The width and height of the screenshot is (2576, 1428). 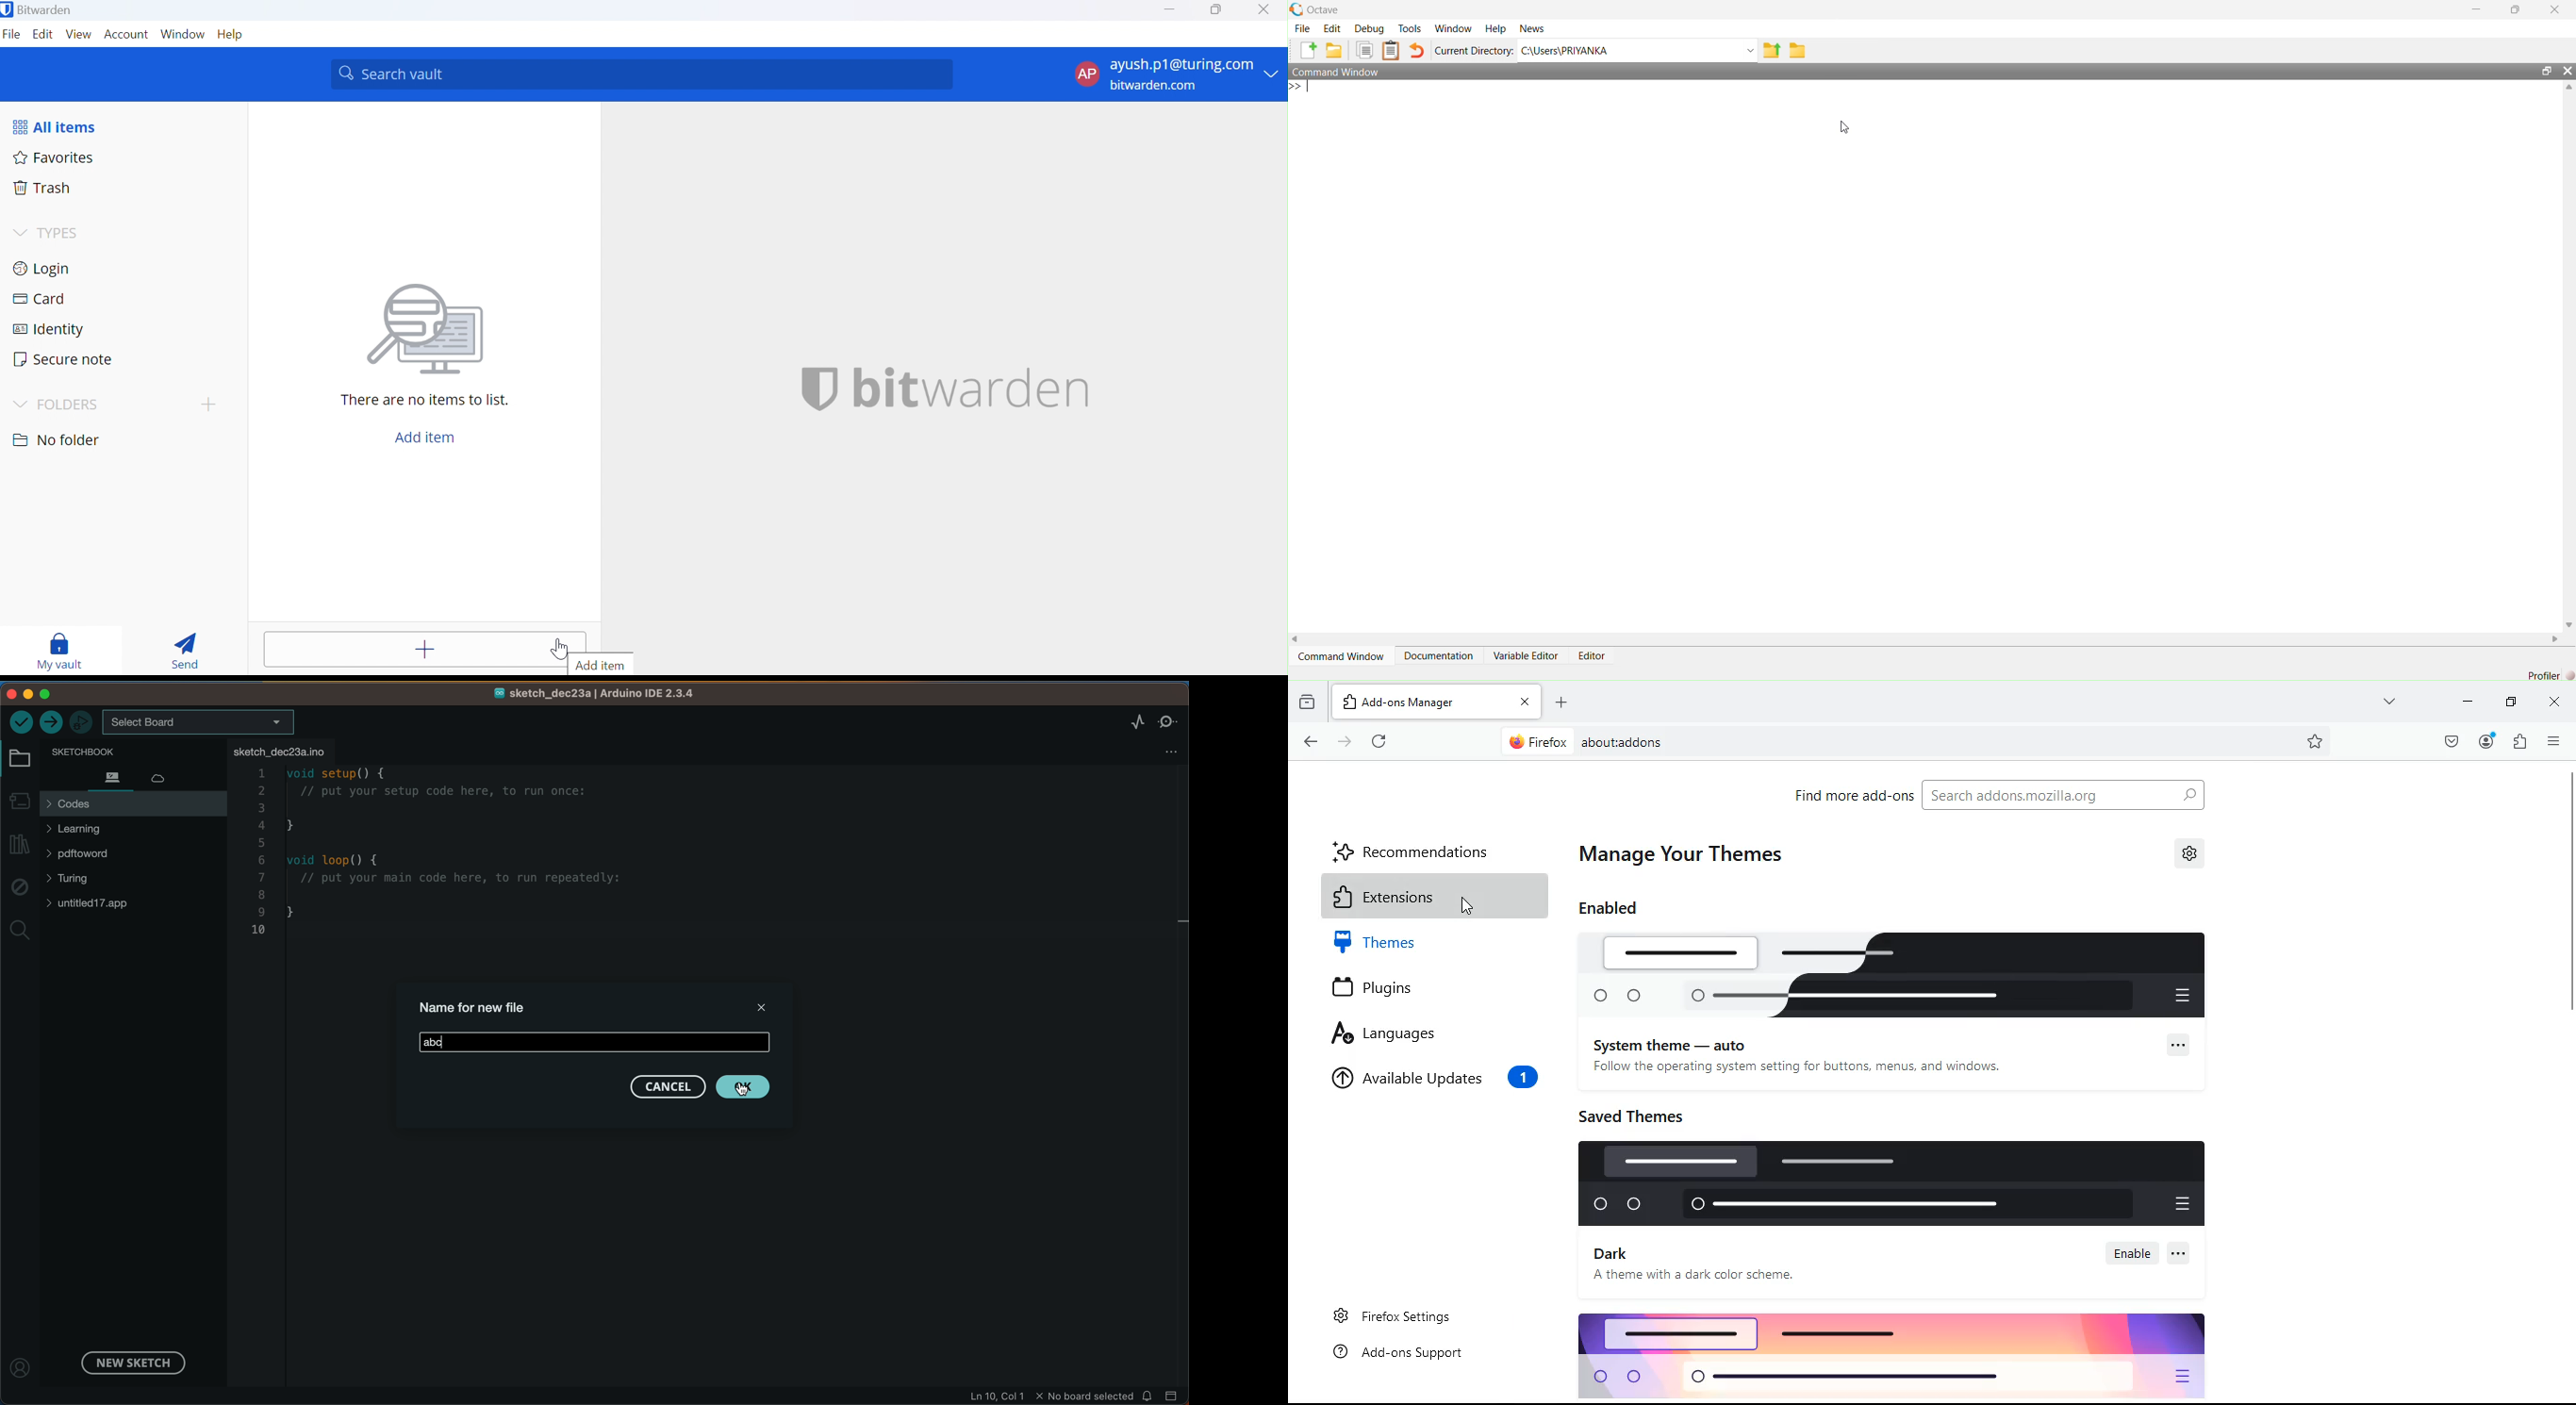 What do you see at coordinates (1364, 50) in the screenshot?
I see `Copy` at bounding box center [1364, 50].